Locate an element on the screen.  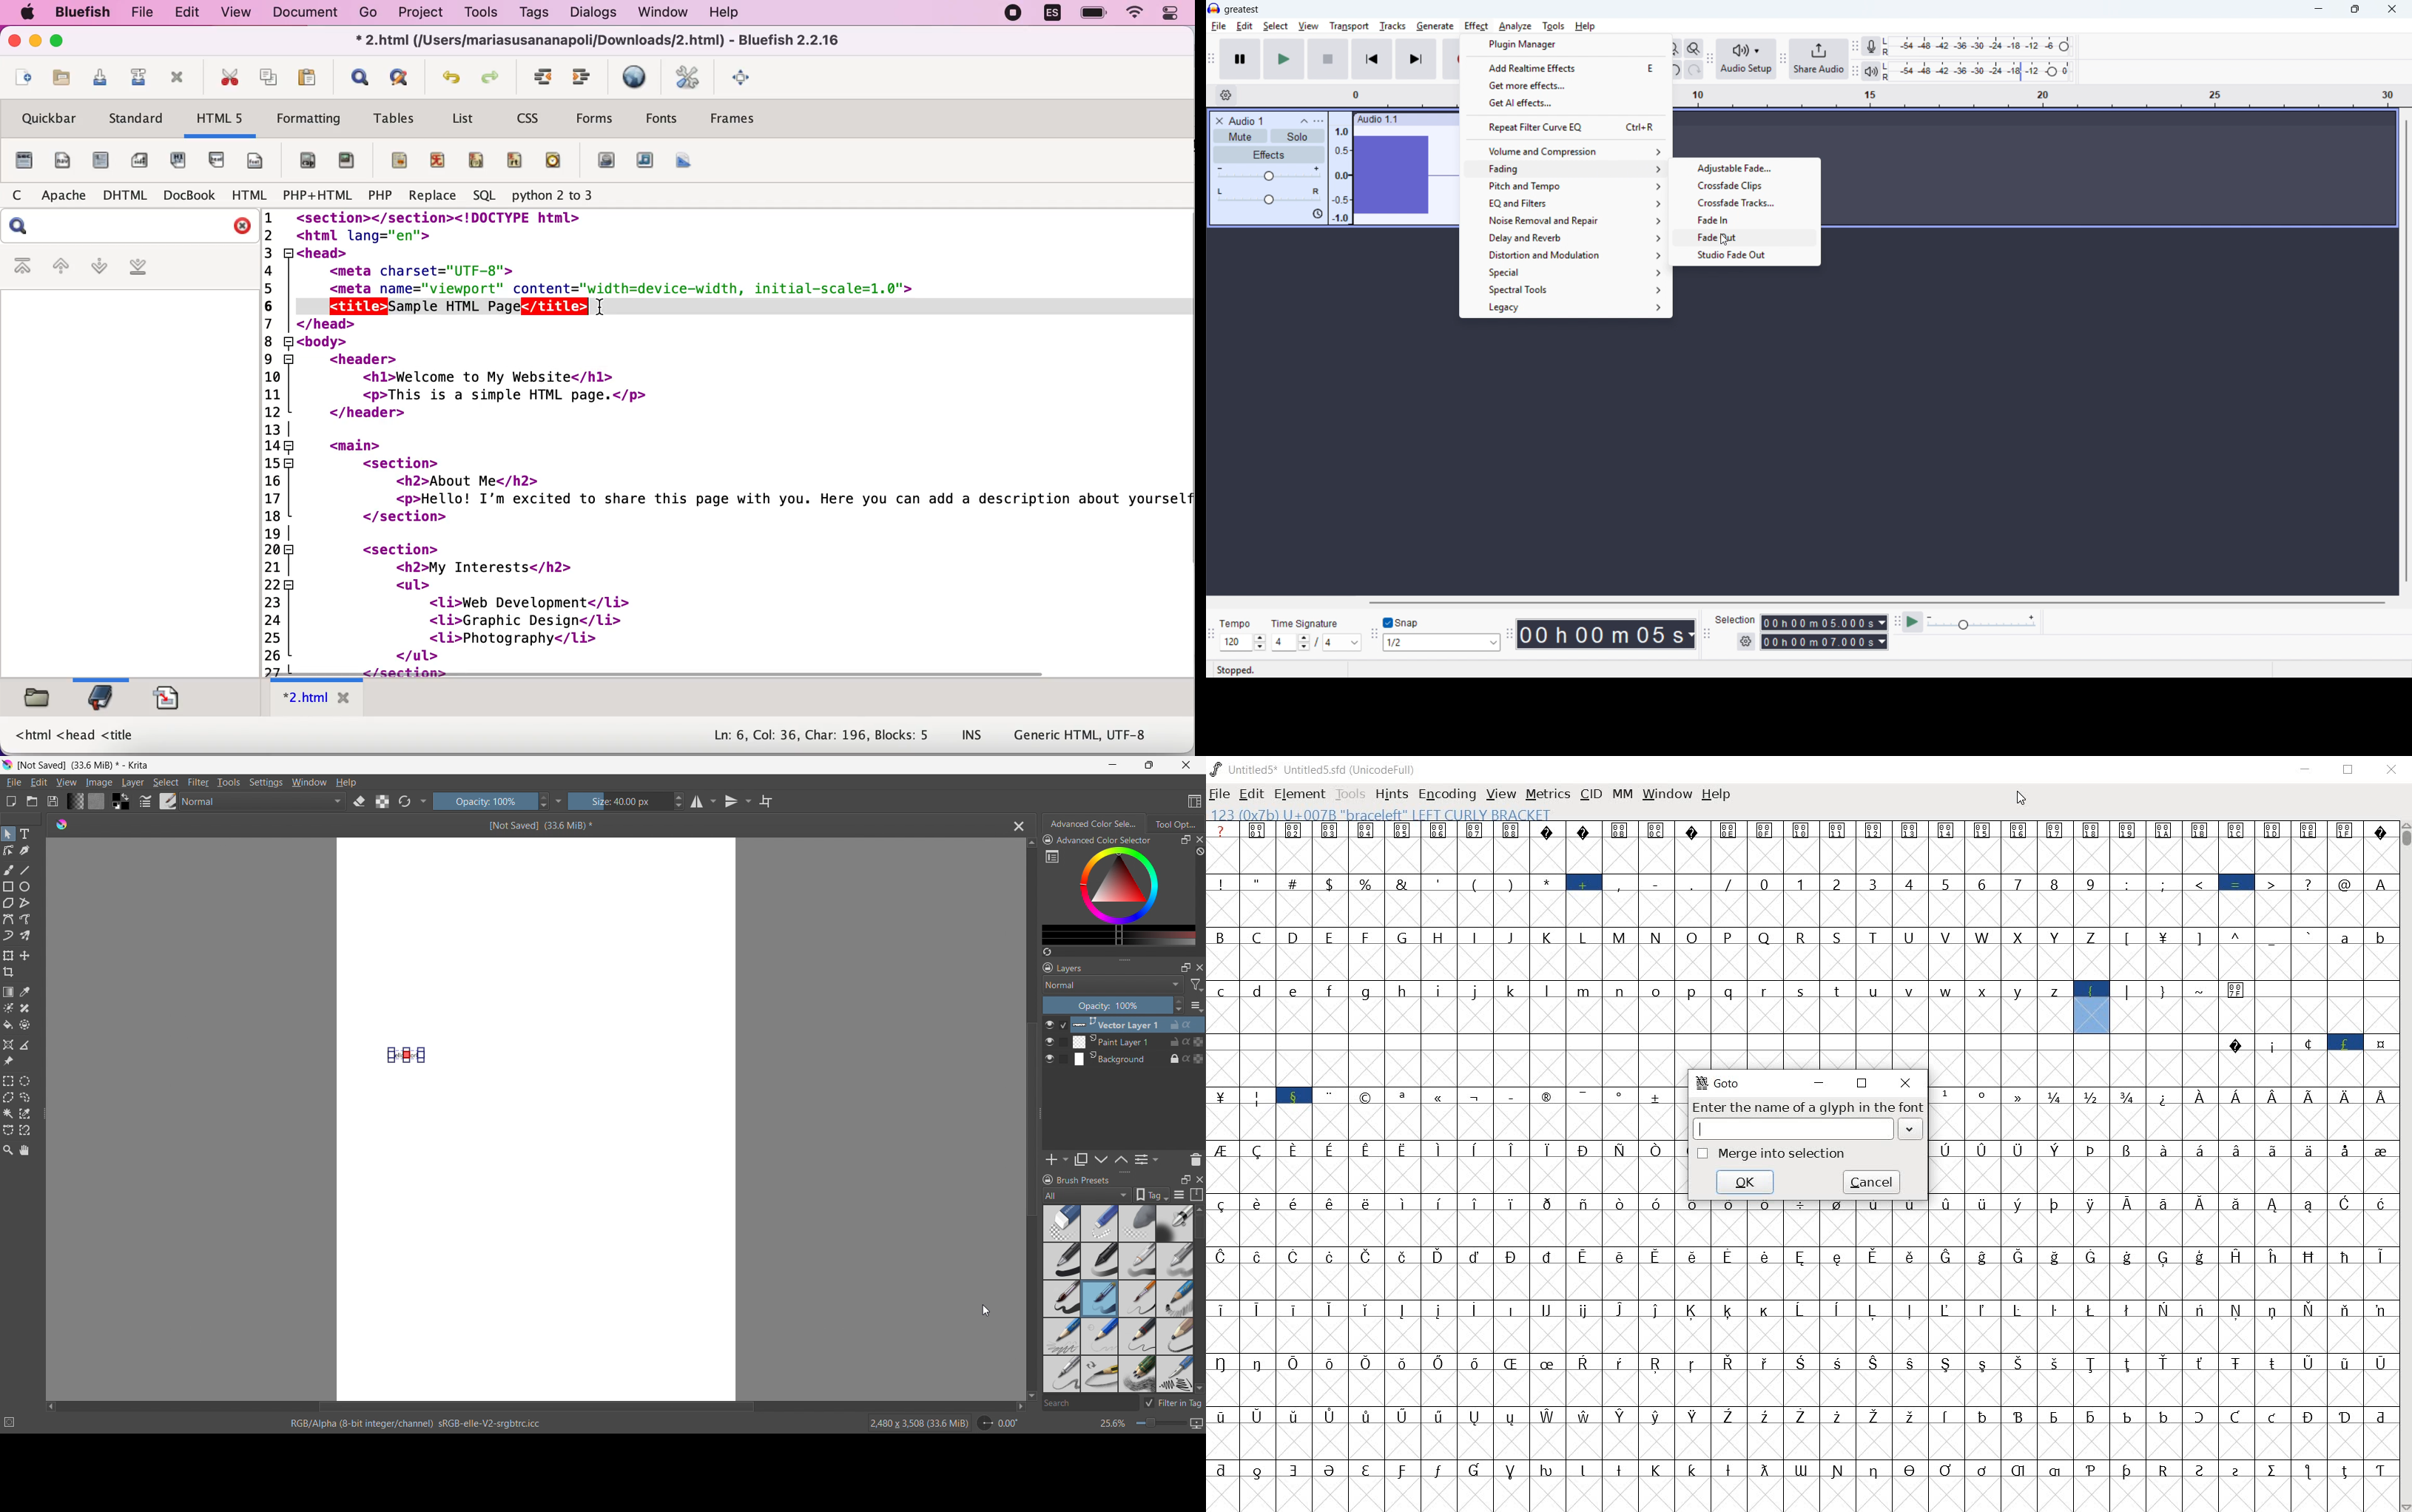
select is located at coordinates (1276, 26).